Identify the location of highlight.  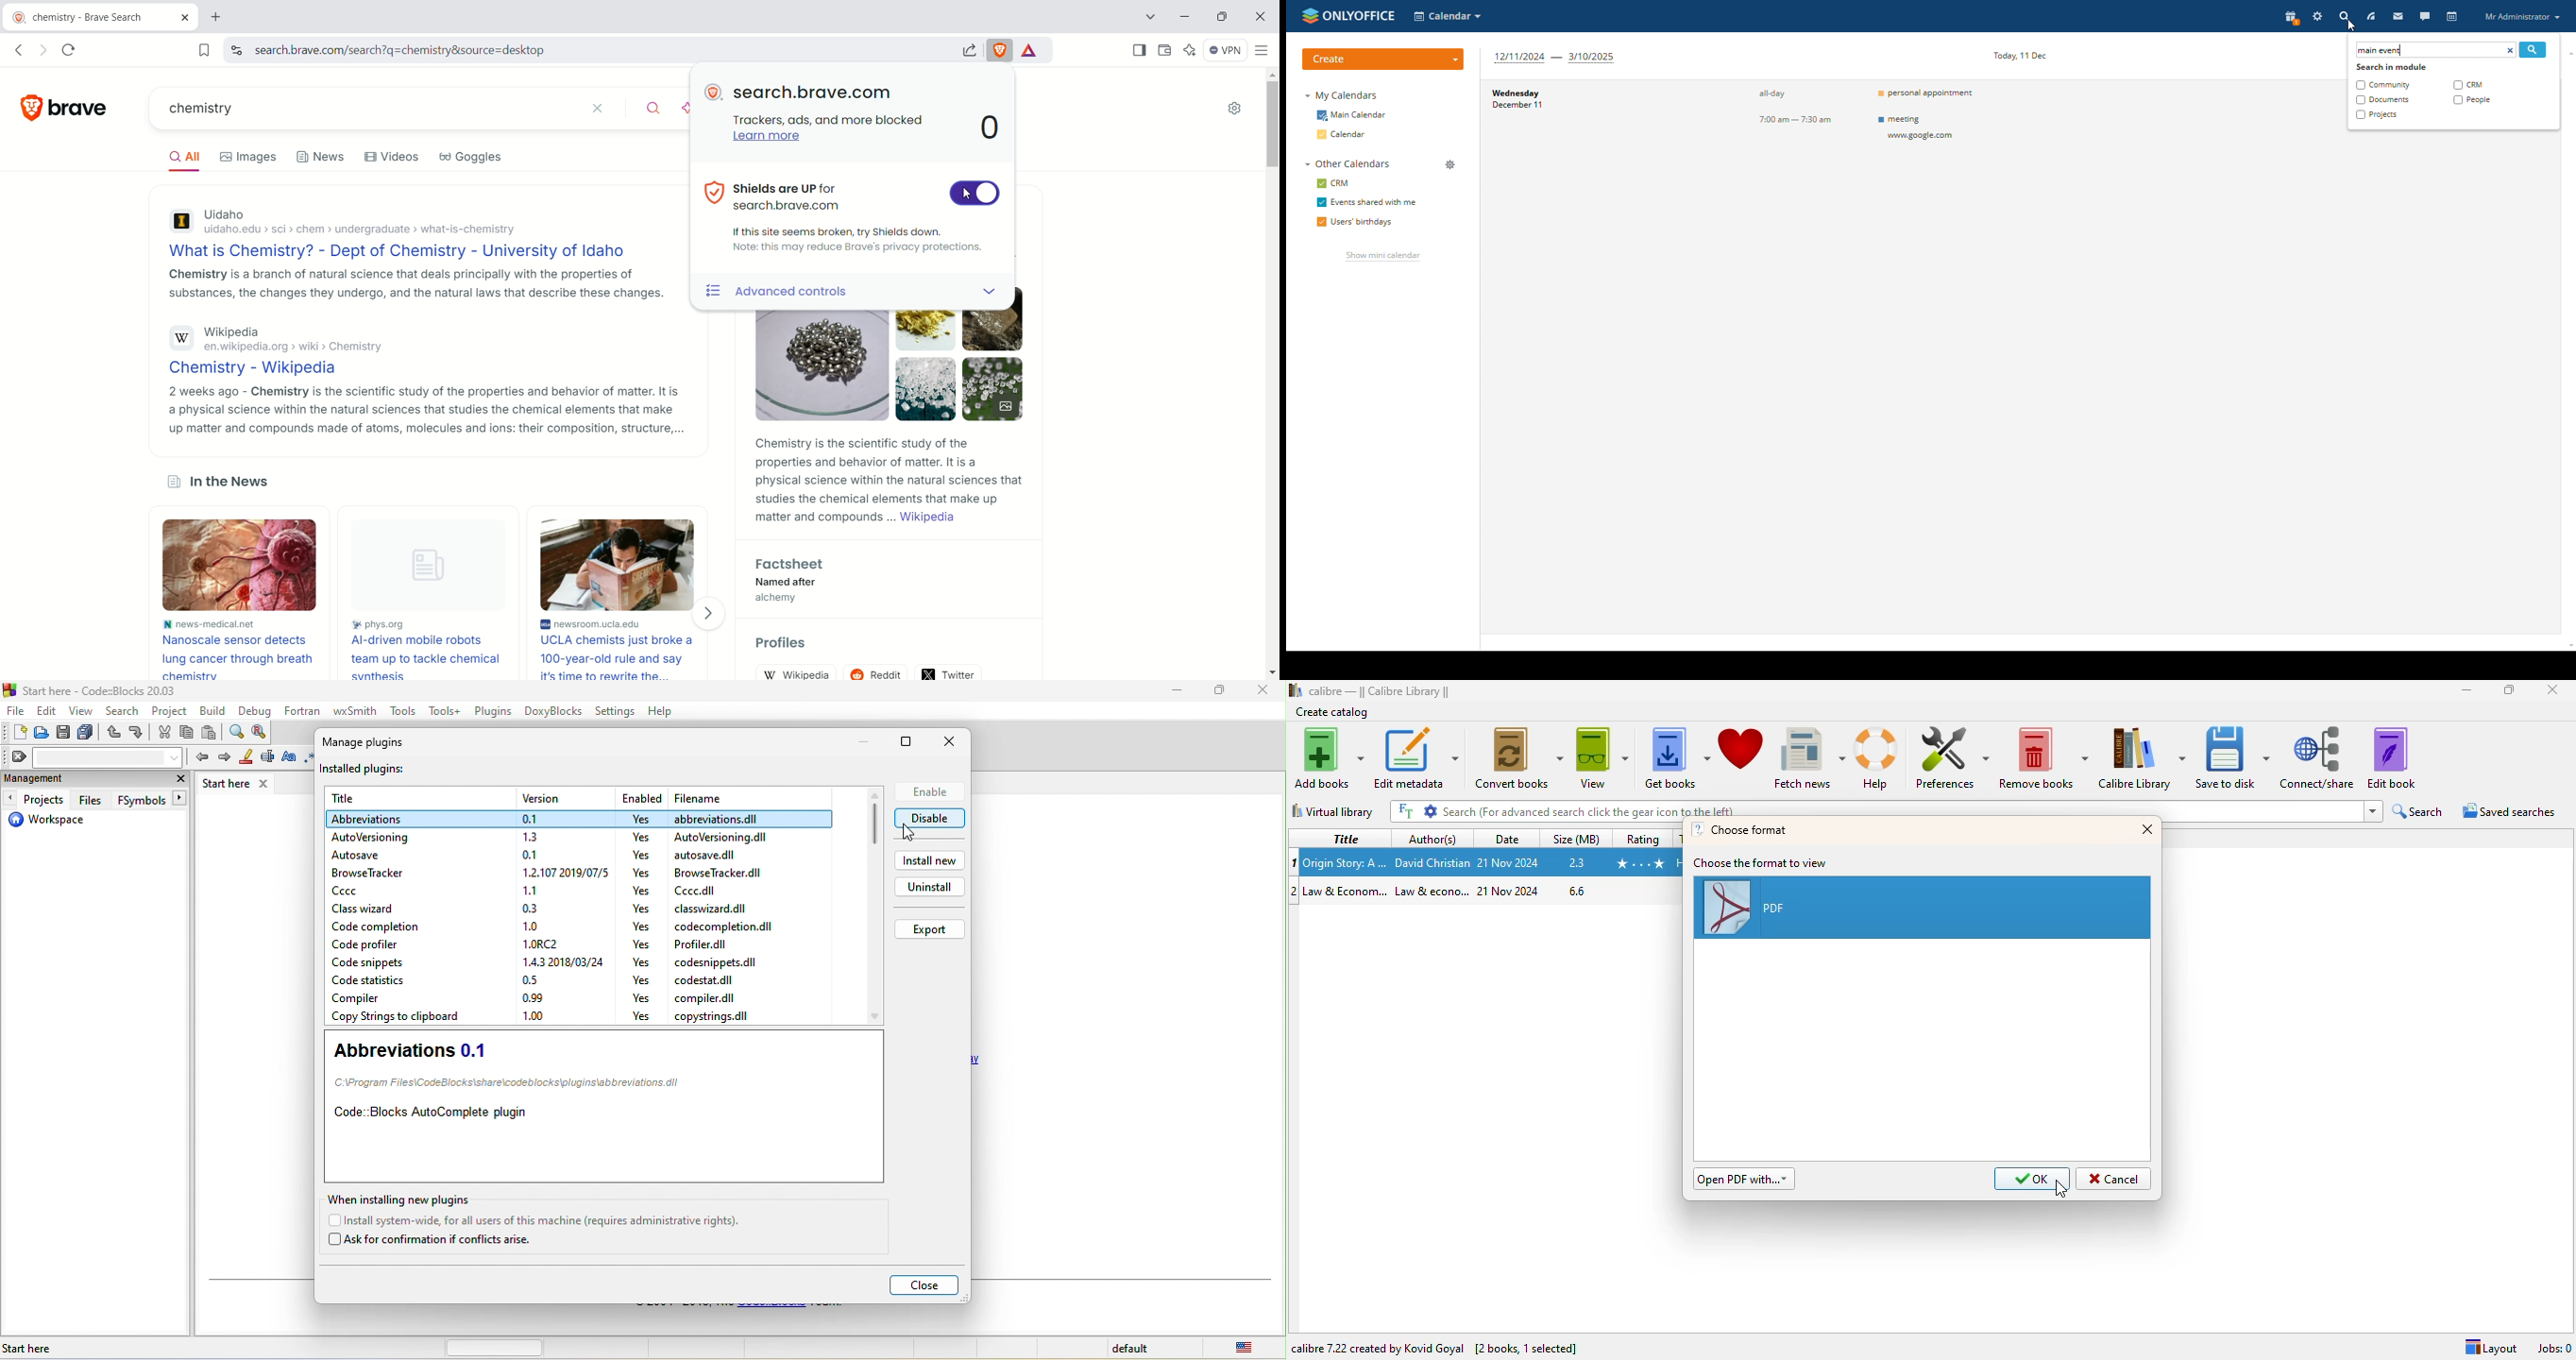
(244, 758).